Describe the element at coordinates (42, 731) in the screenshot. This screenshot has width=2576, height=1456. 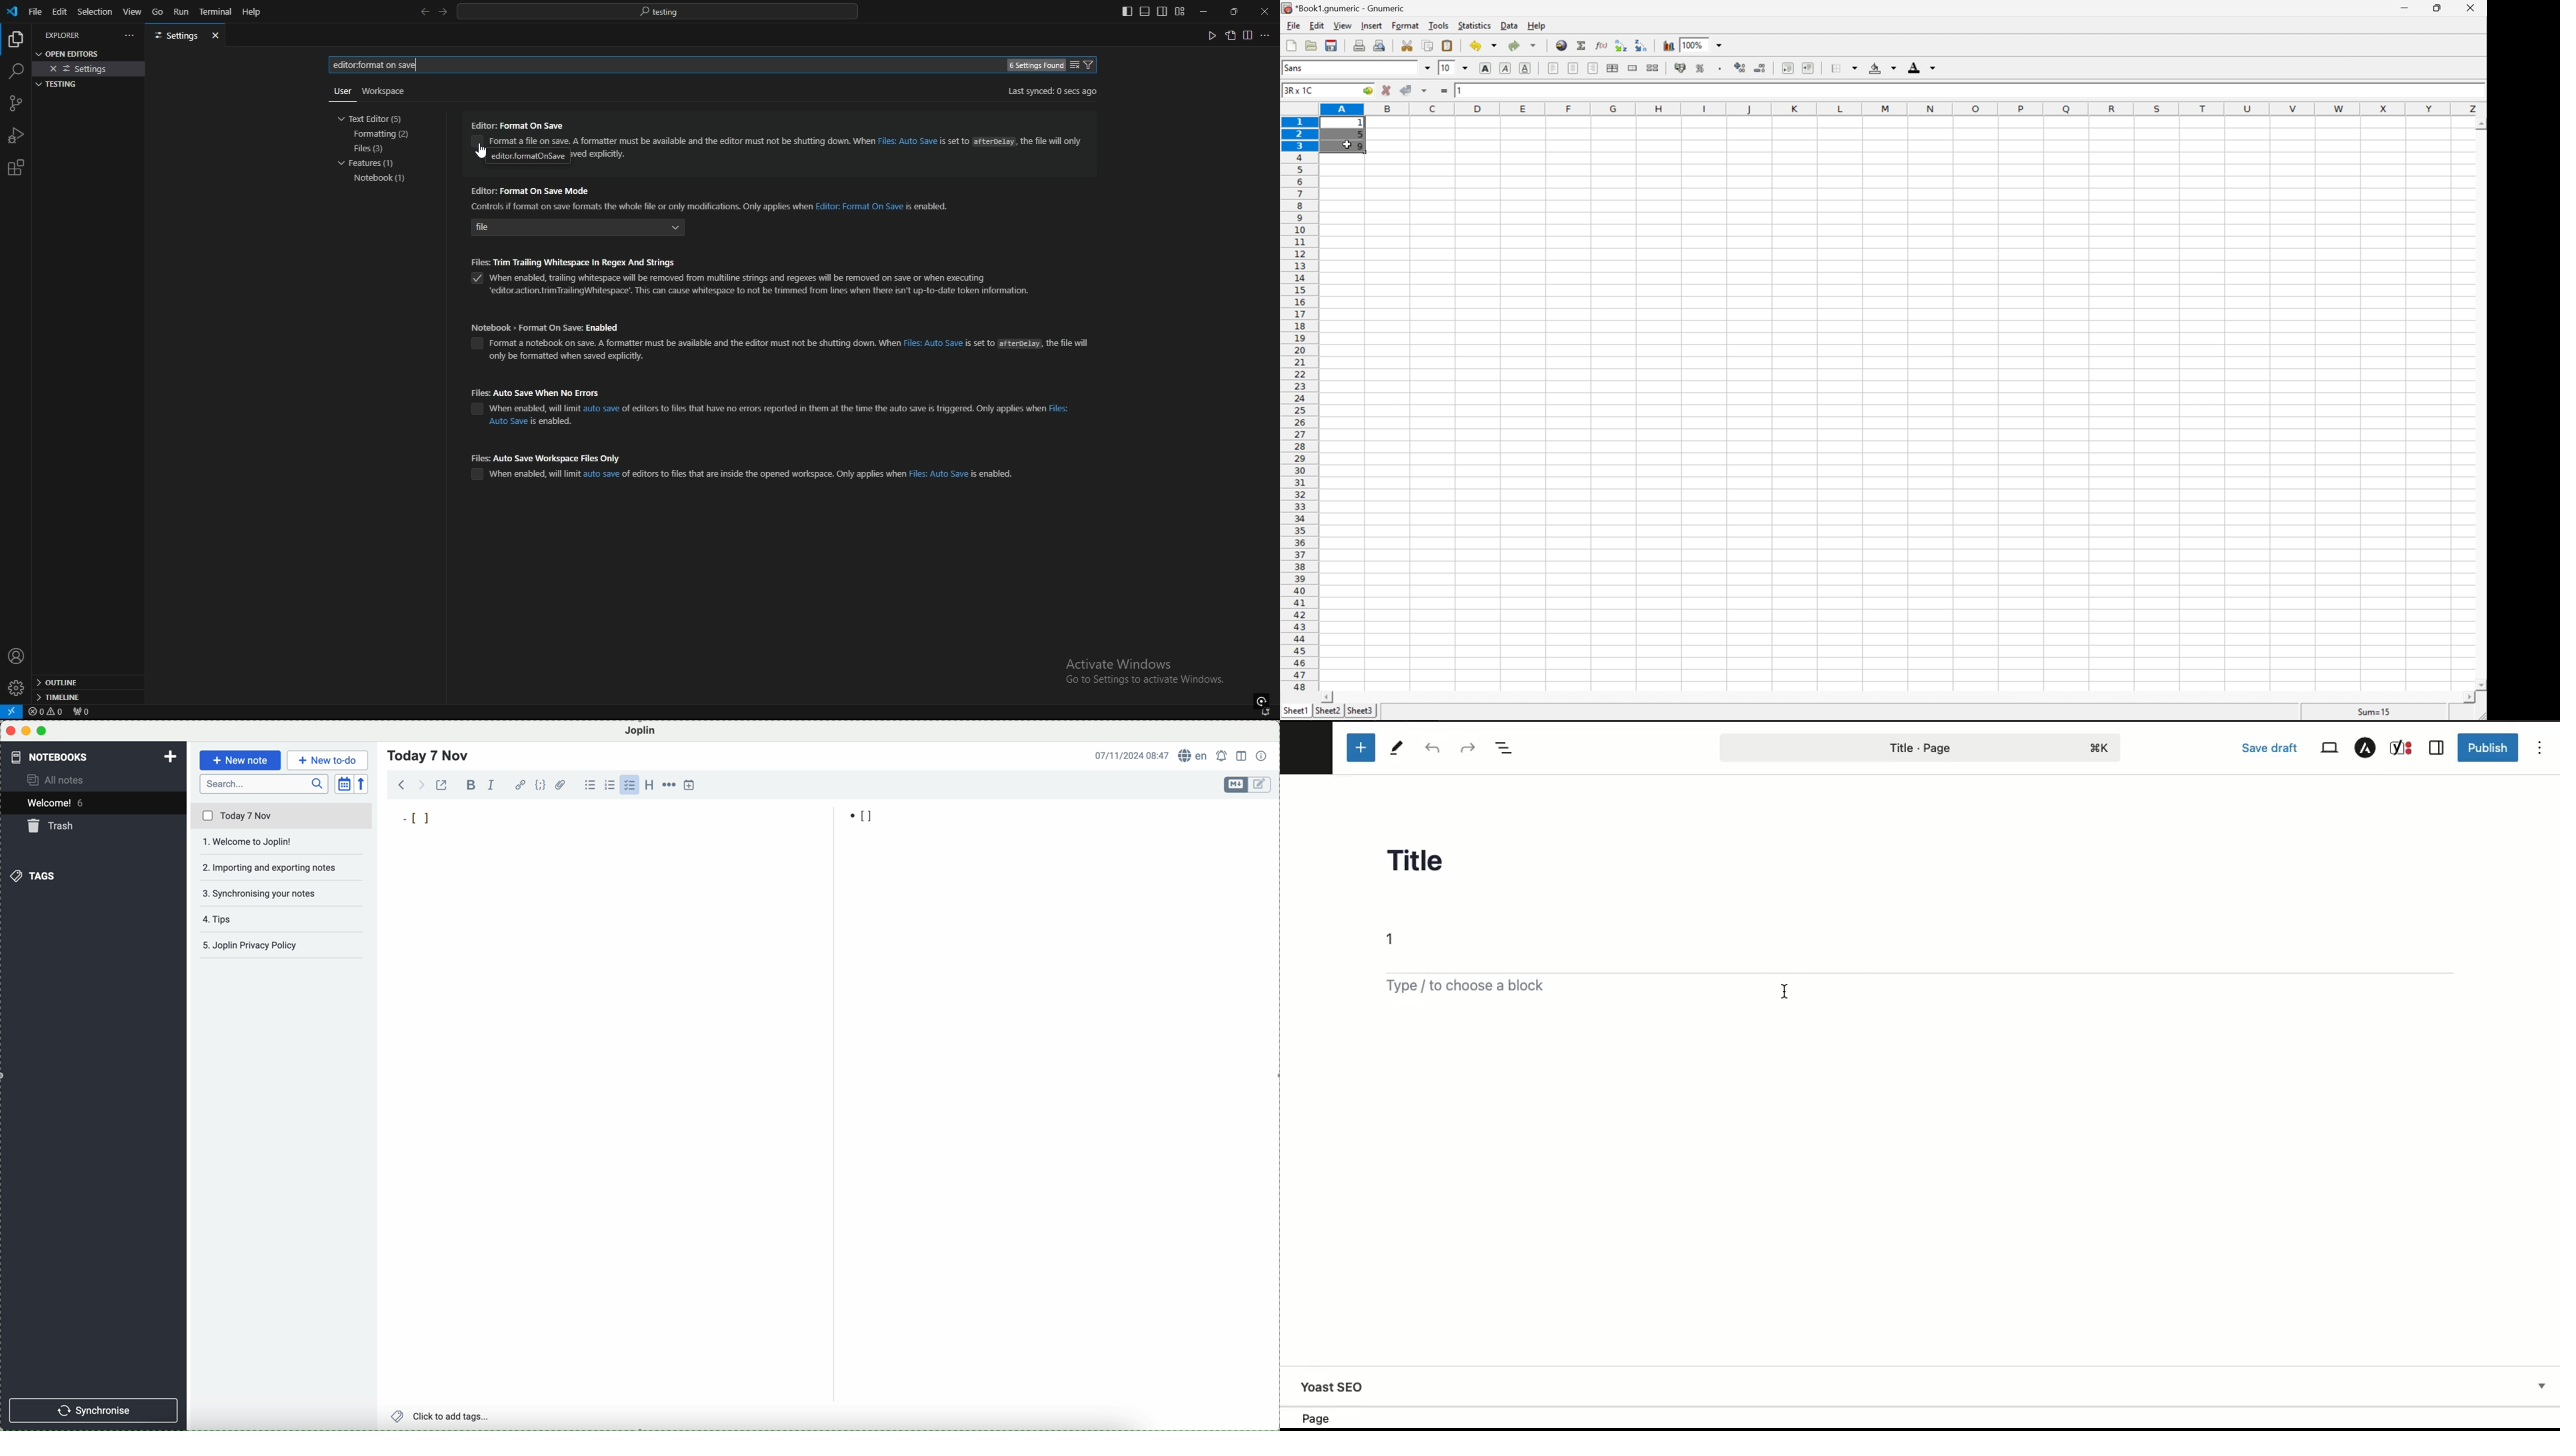
I see `maximize` at that location.